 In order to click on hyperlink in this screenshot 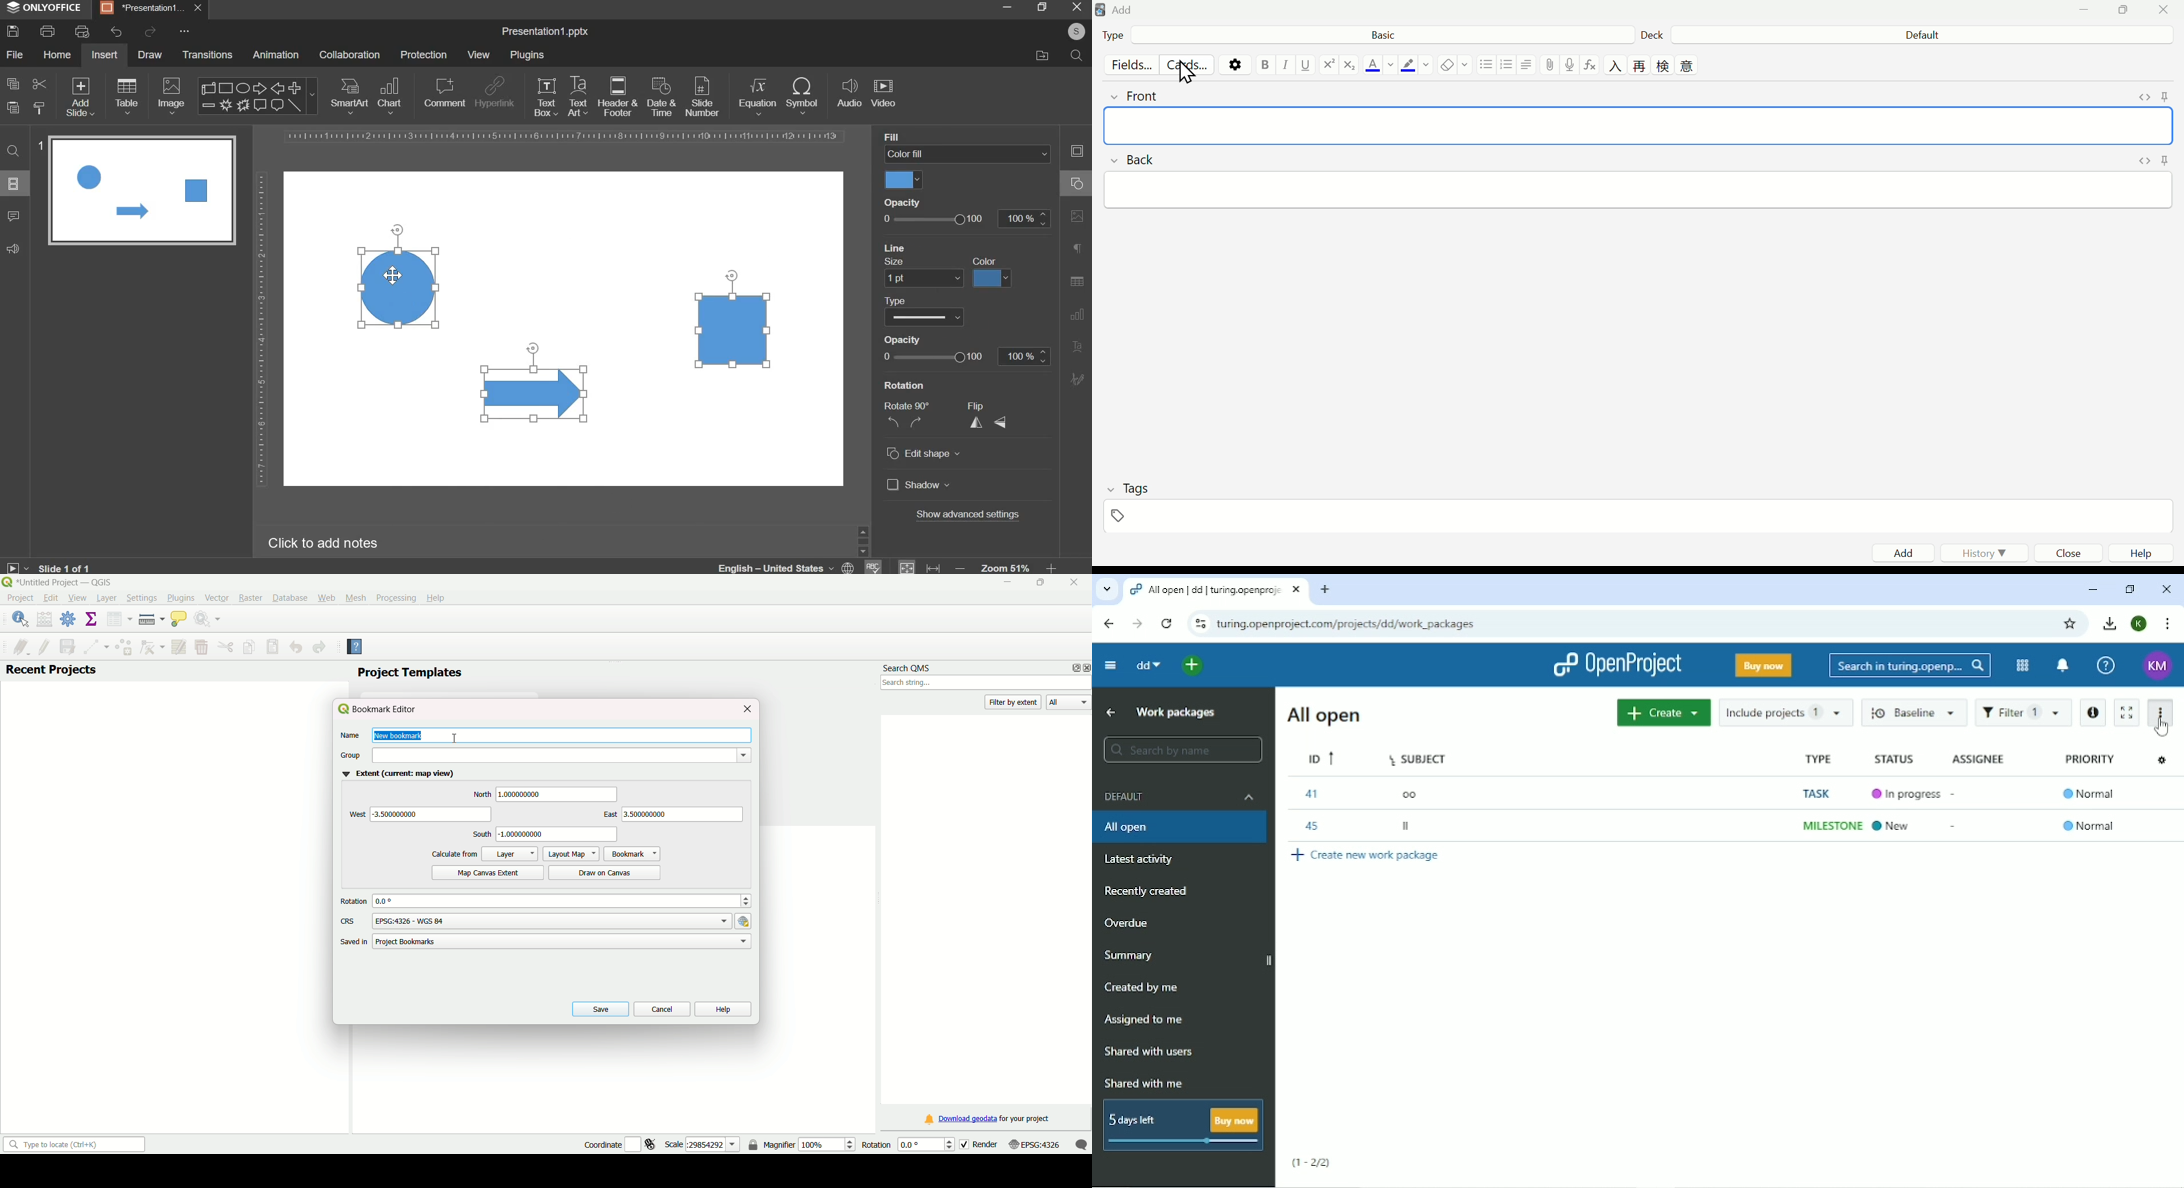, I will do `click(494, 94)`.